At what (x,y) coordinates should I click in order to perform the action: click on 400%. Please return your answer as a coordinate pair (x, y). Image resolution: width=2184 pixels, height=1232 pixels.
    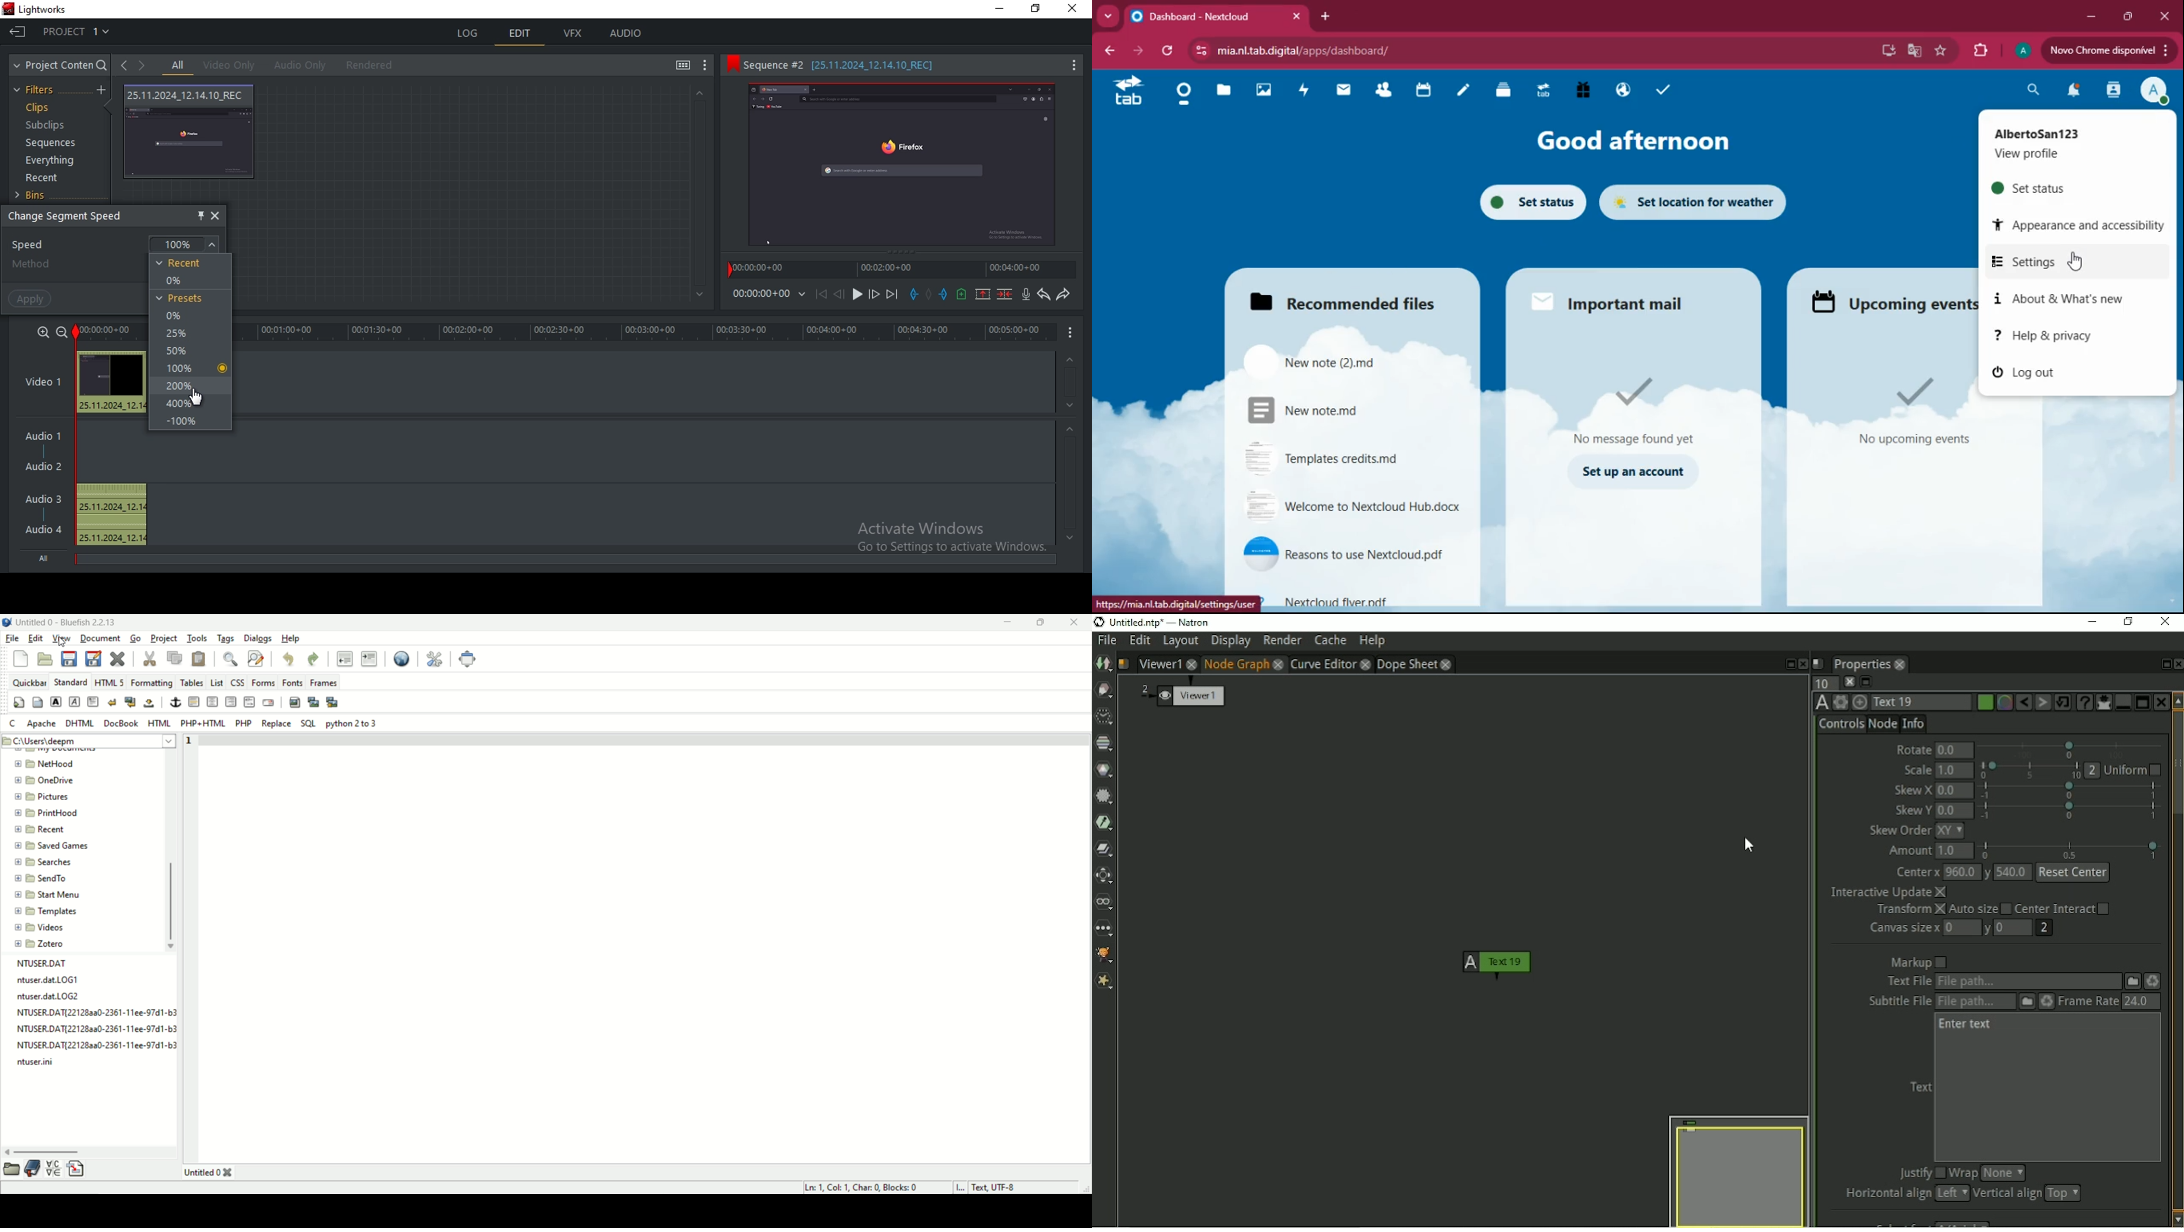
    Looking at the image, I should click on (183, 405).